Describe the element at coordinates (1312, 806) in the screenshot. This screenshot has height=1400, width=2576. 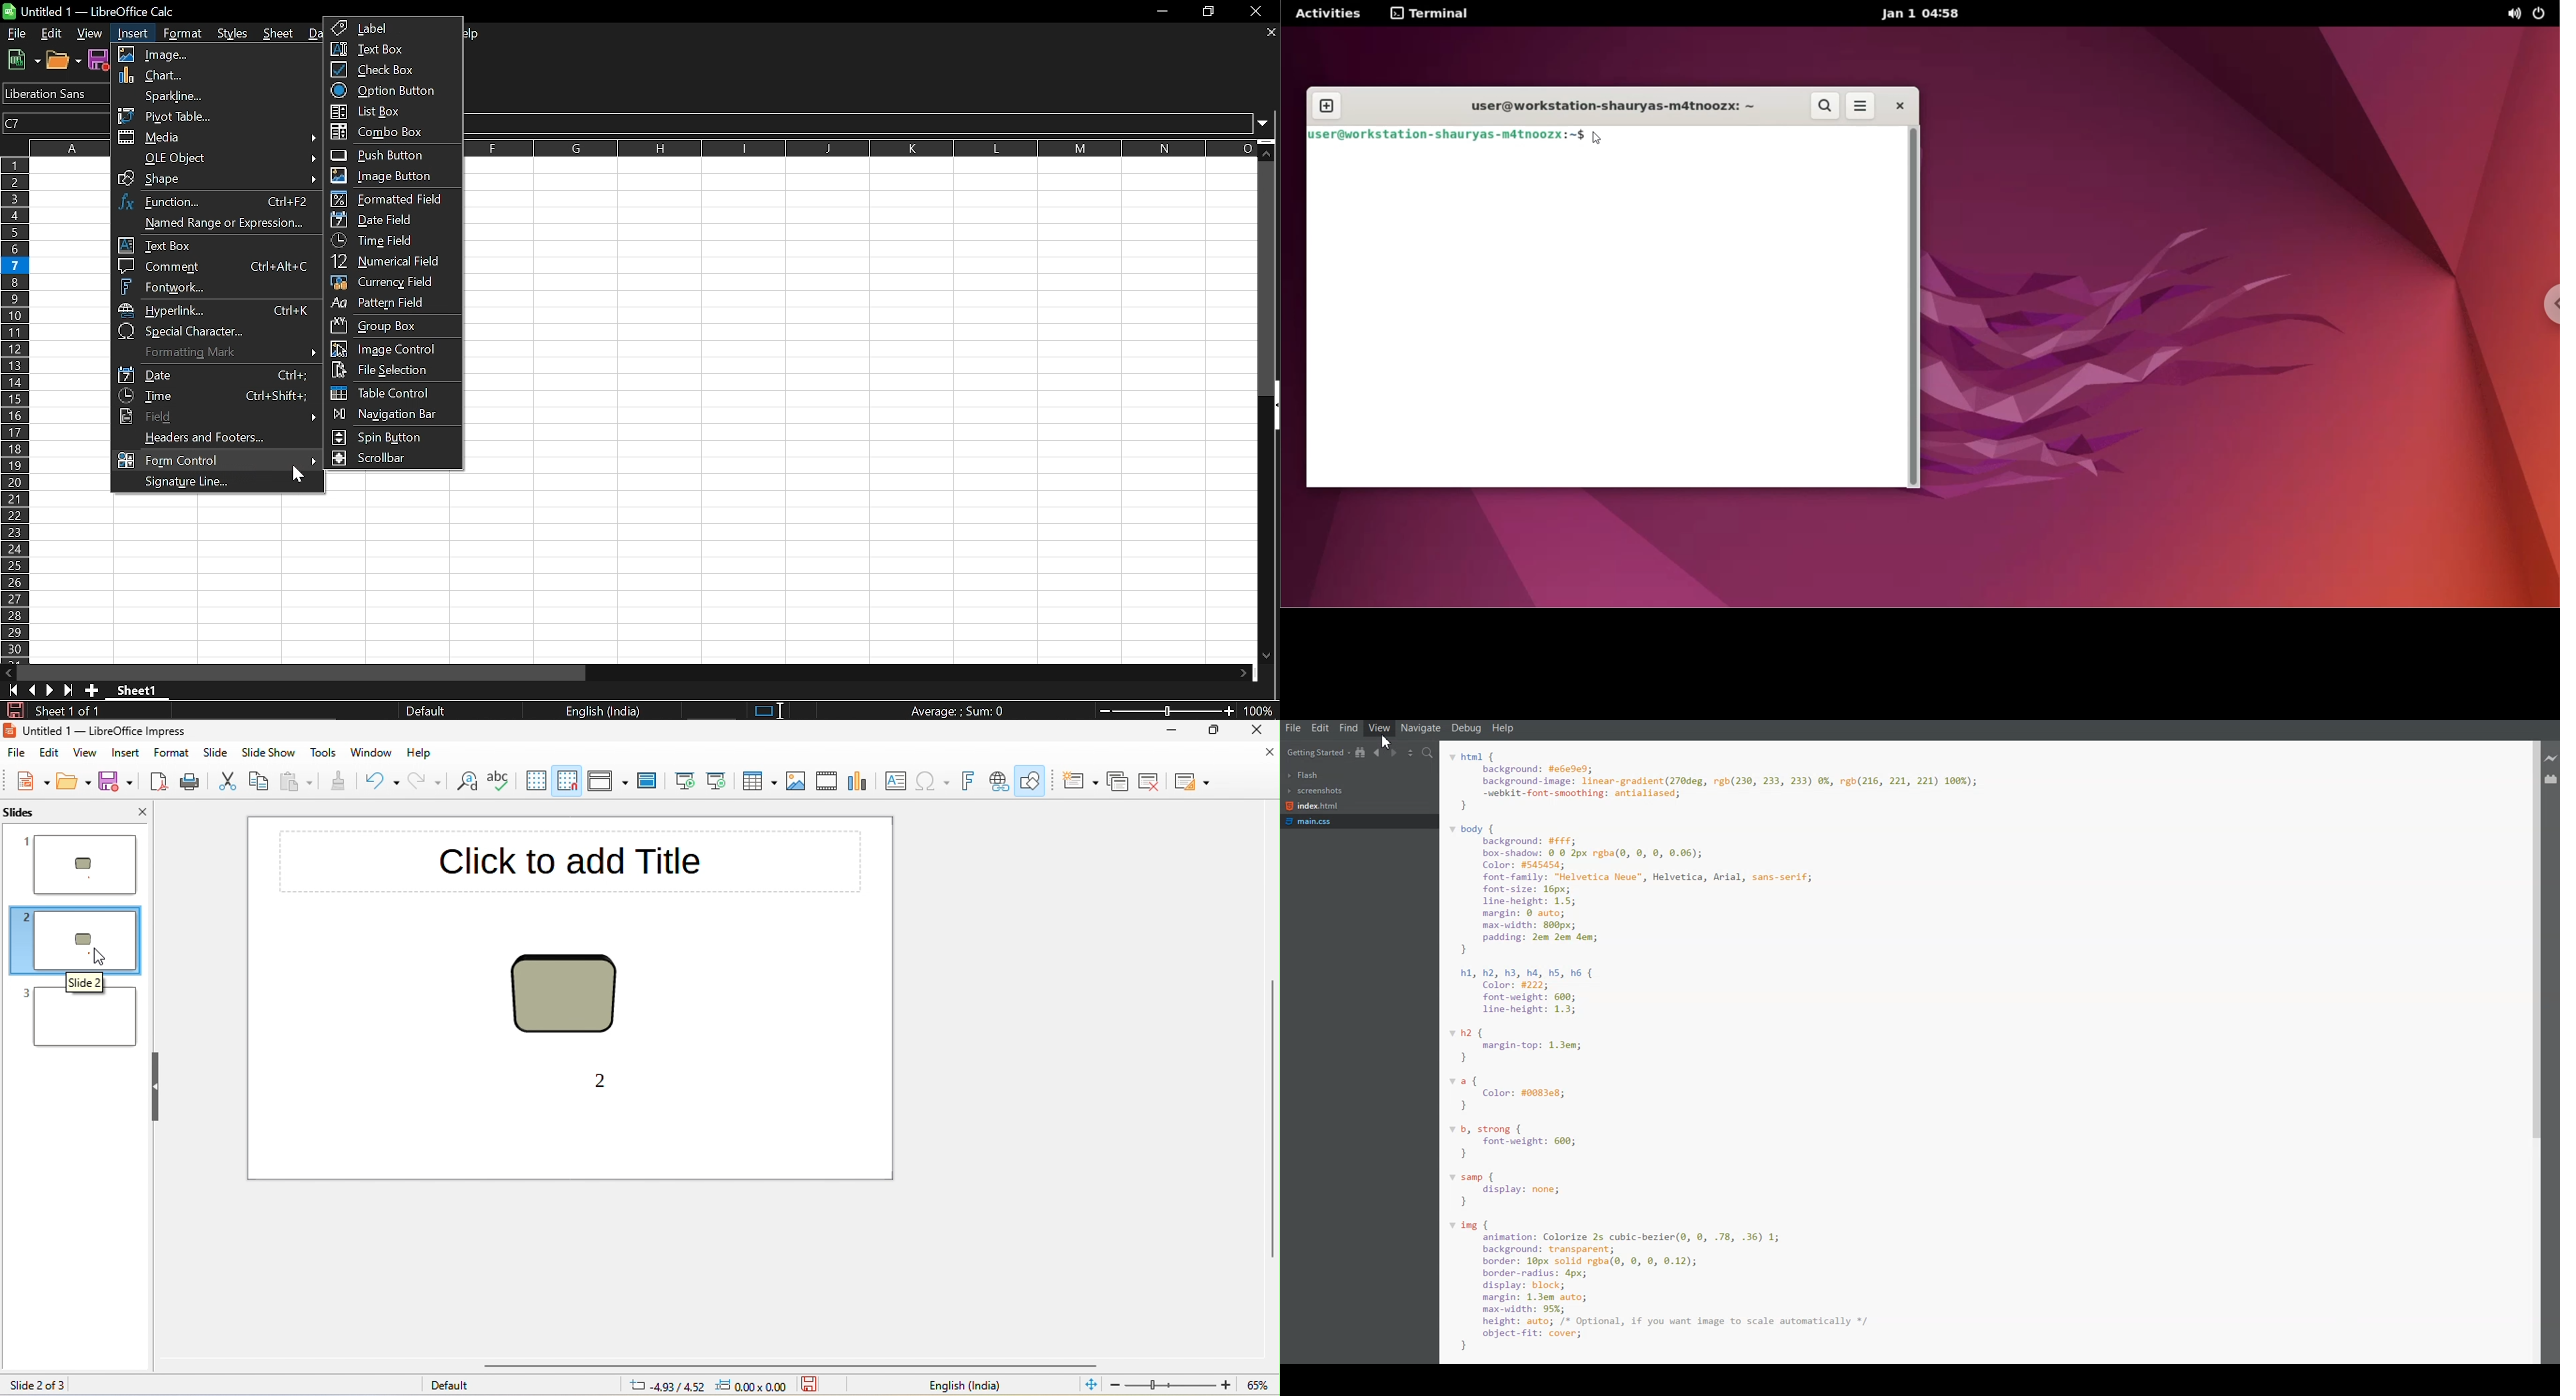
I see `index.html` at that location.